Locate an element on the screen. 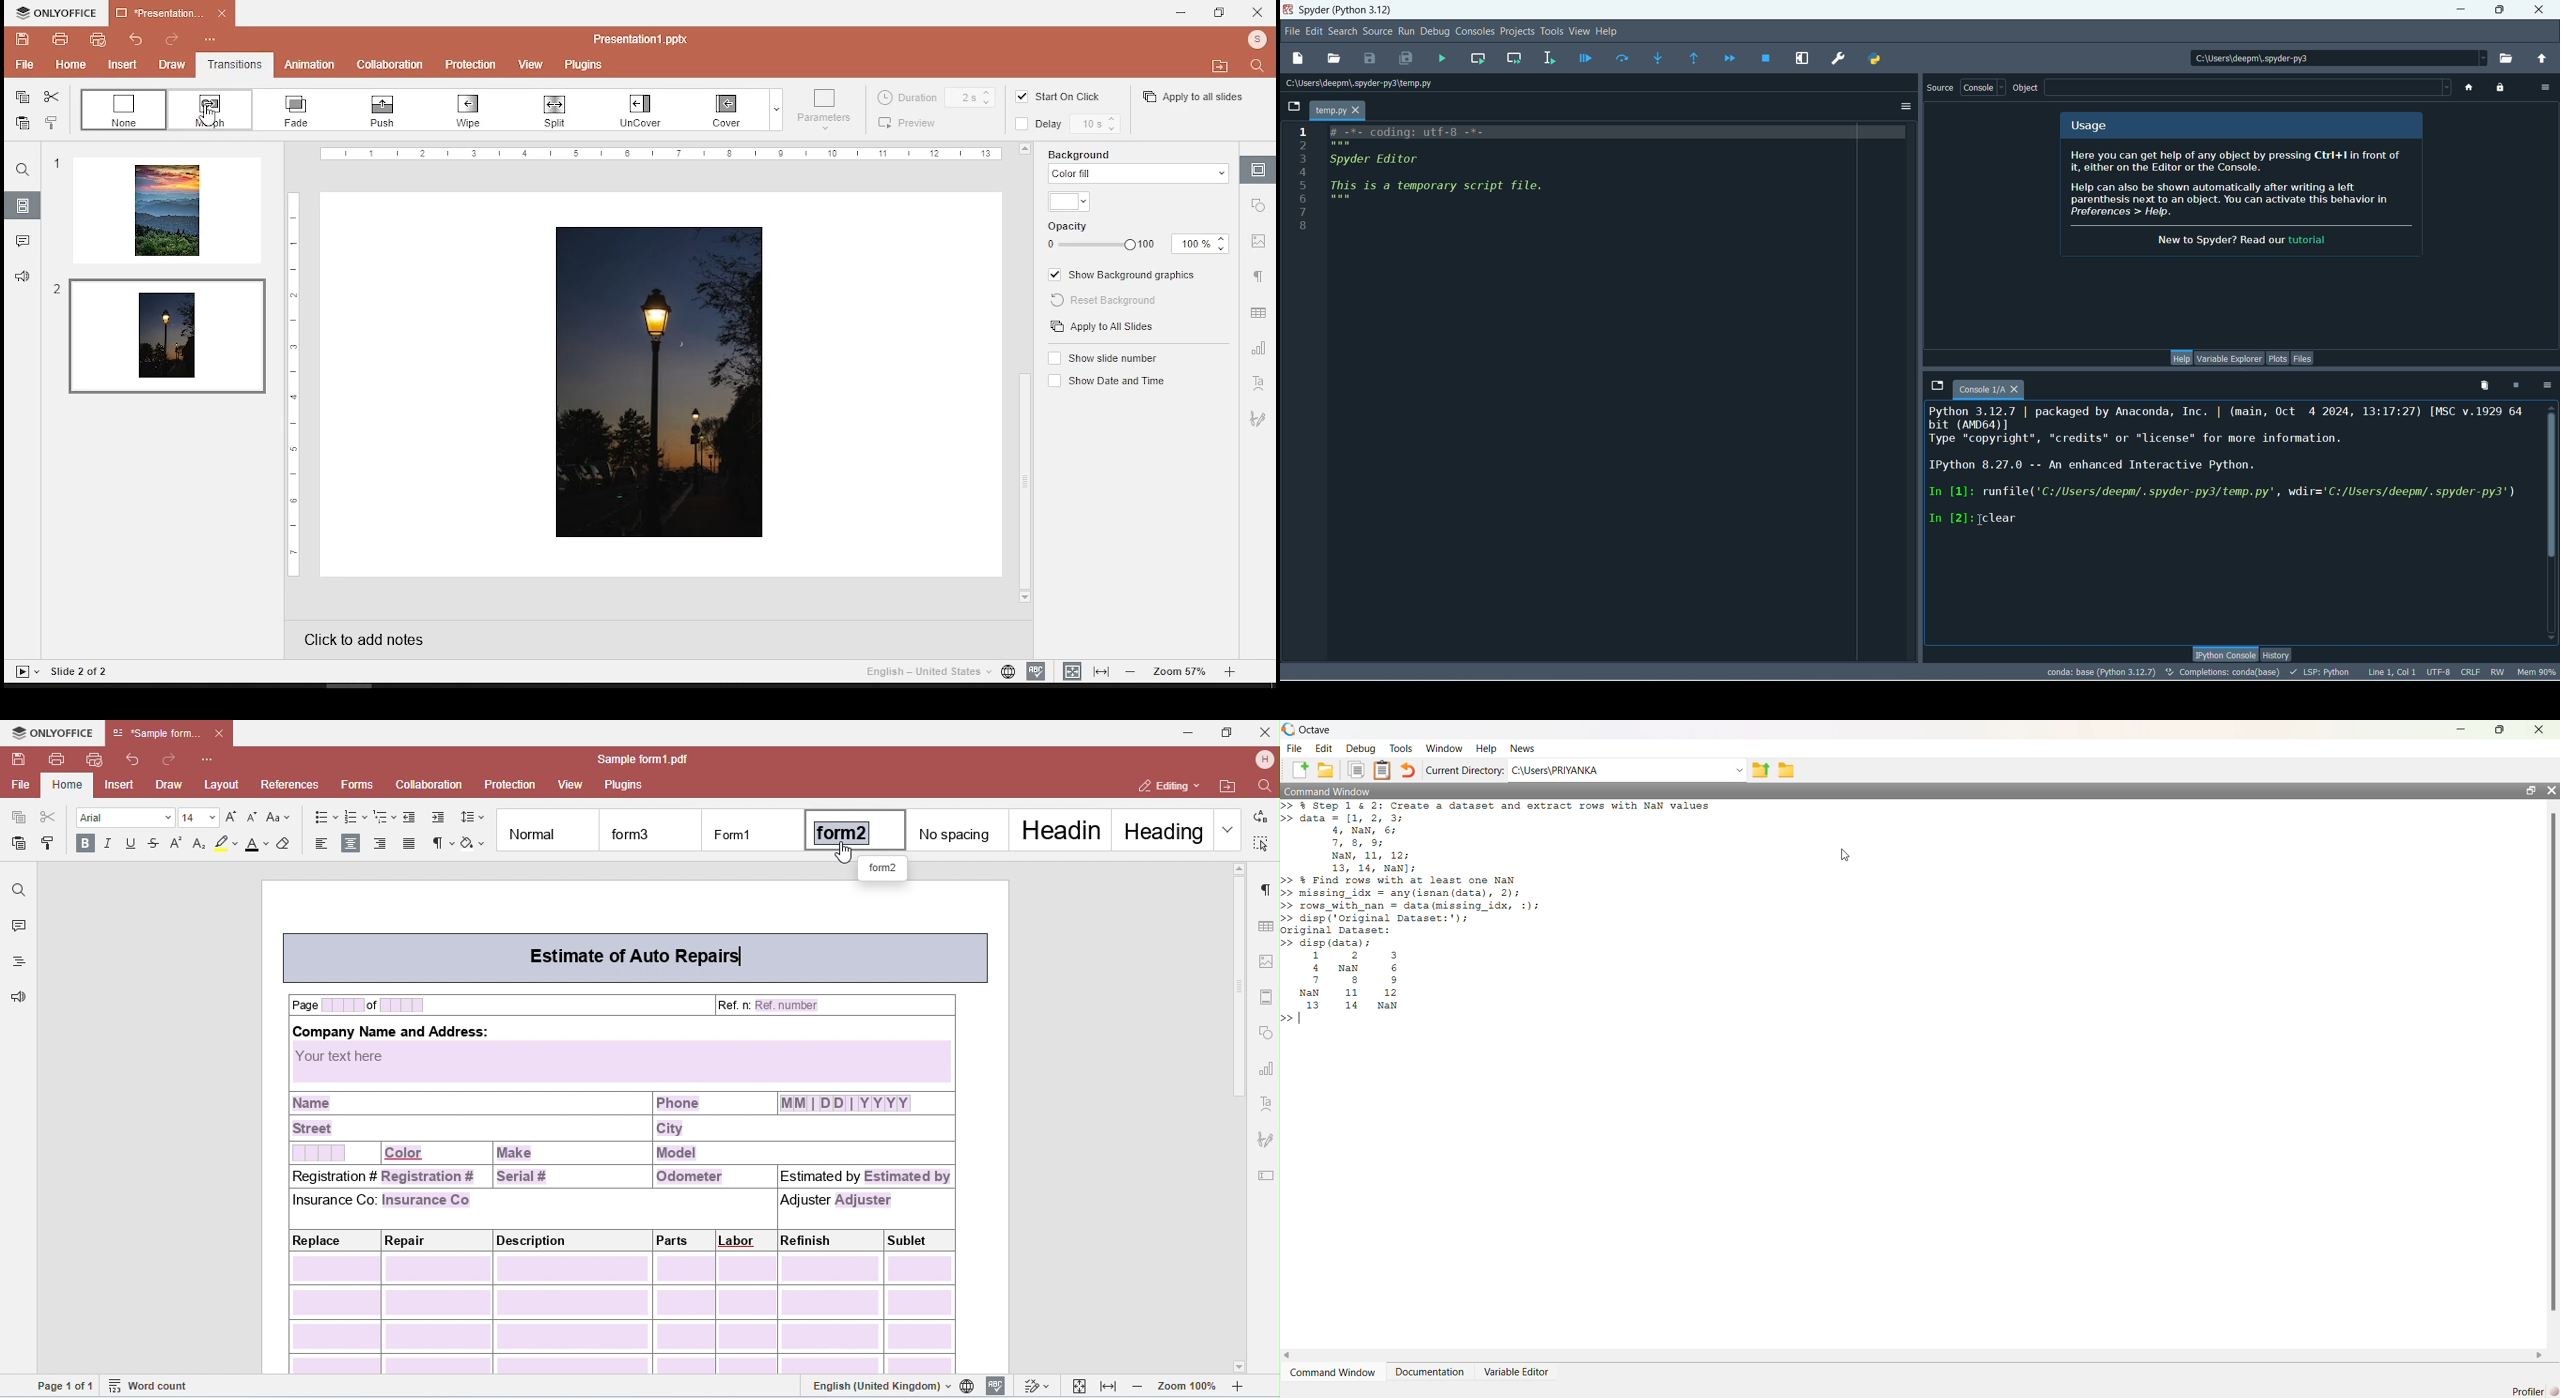 Image resolution: width=2576 pixels, height=1400 pixels. Tools is located at coordinates (1401, 748).